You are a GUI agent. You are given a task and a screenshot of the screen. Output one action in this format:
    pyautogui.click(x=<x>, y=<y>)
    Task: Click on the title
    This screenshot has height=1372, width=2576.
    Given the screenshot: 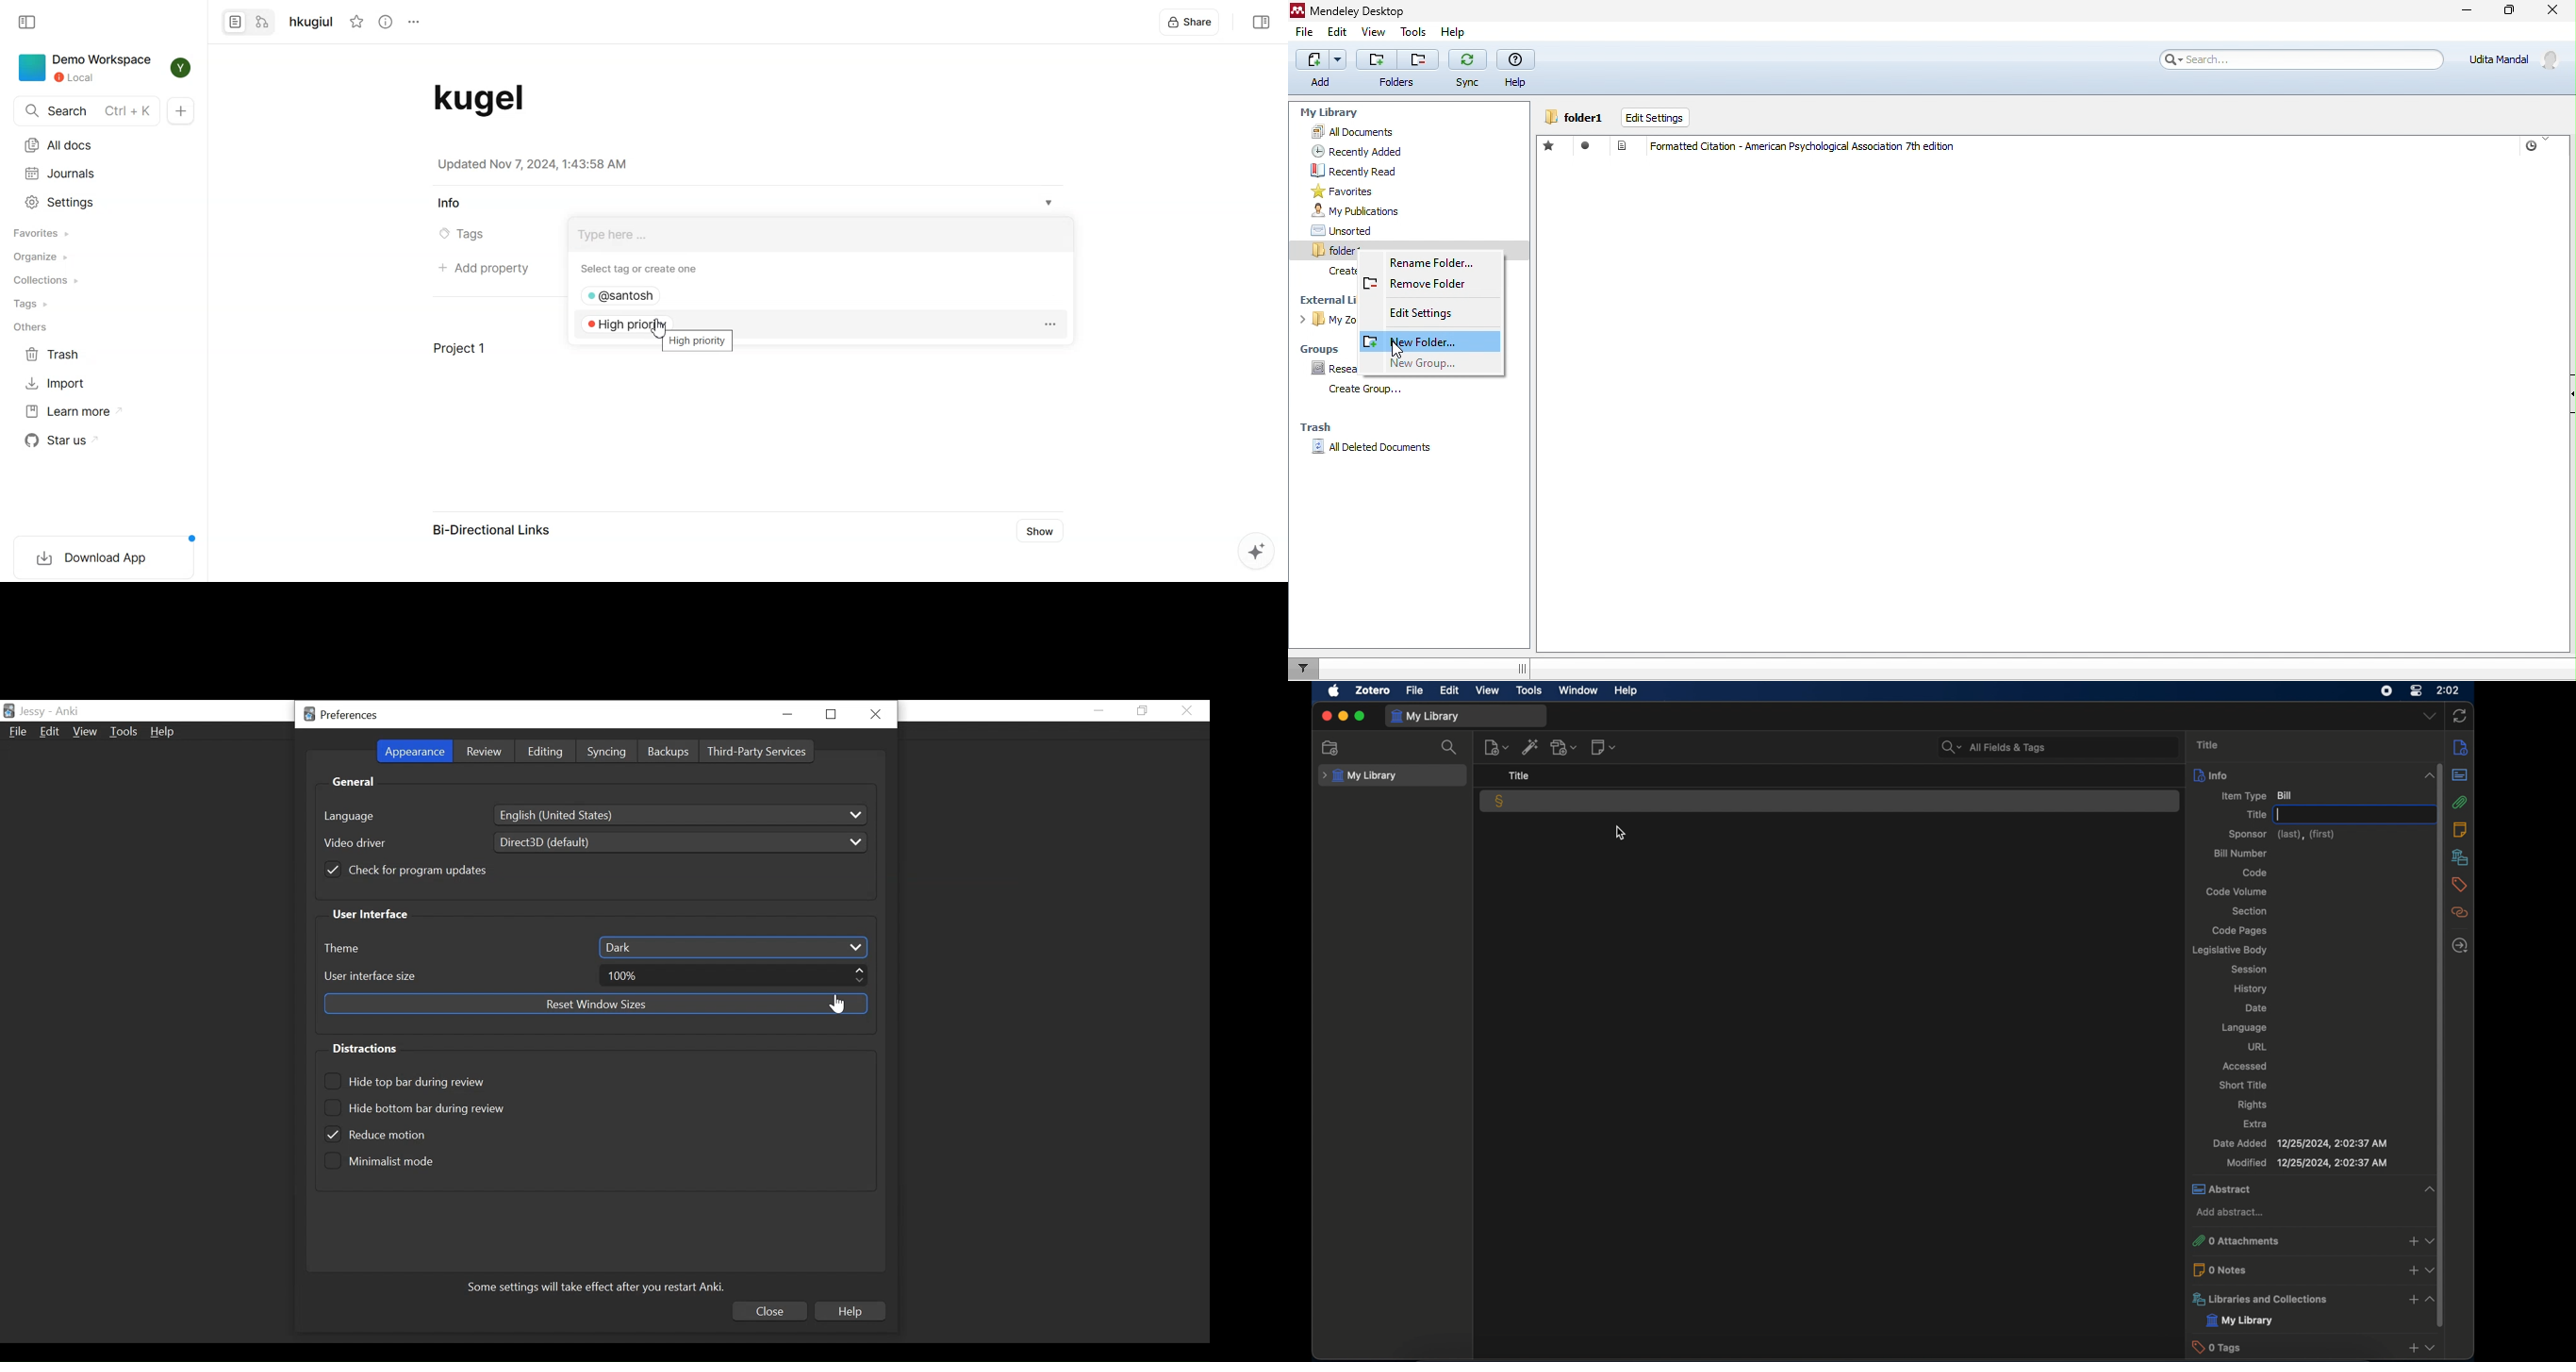 What is the action you would take?
    pyautogui.click(x=2256, y=815)
    